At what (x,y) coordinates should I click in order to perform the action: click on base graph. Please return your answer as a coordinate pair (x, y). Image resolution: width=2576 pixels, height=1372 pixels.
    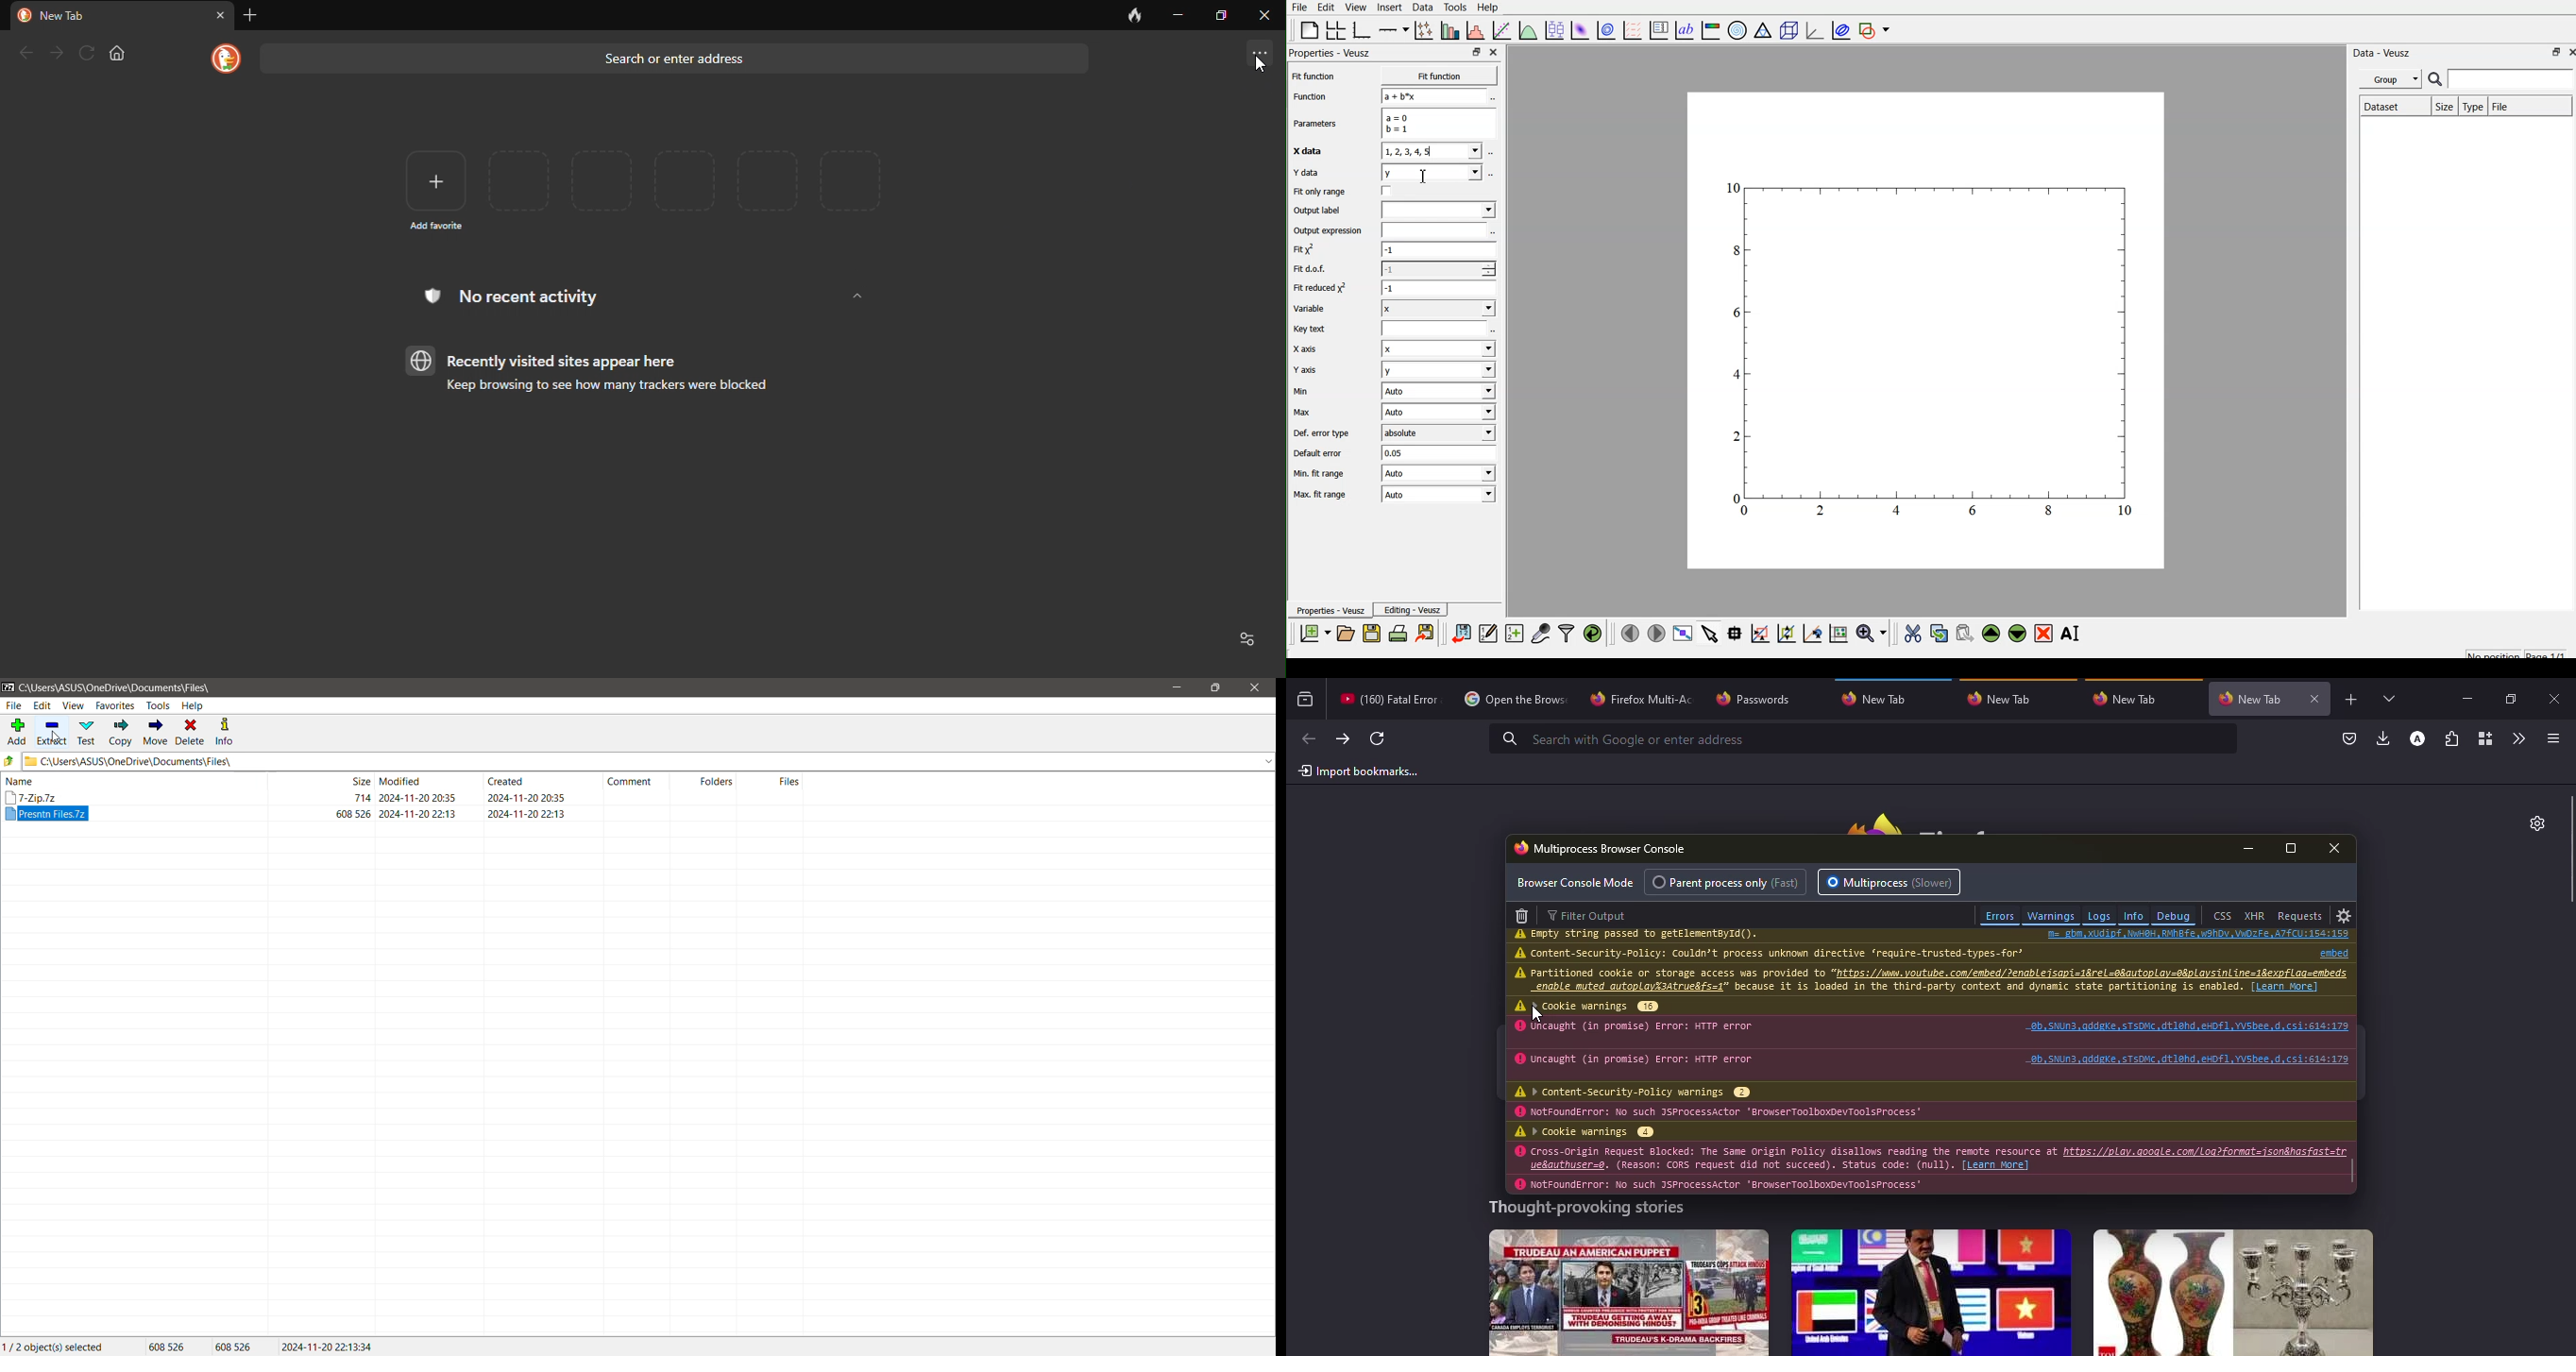
    Looking at the image, I should click on (1361, 31).